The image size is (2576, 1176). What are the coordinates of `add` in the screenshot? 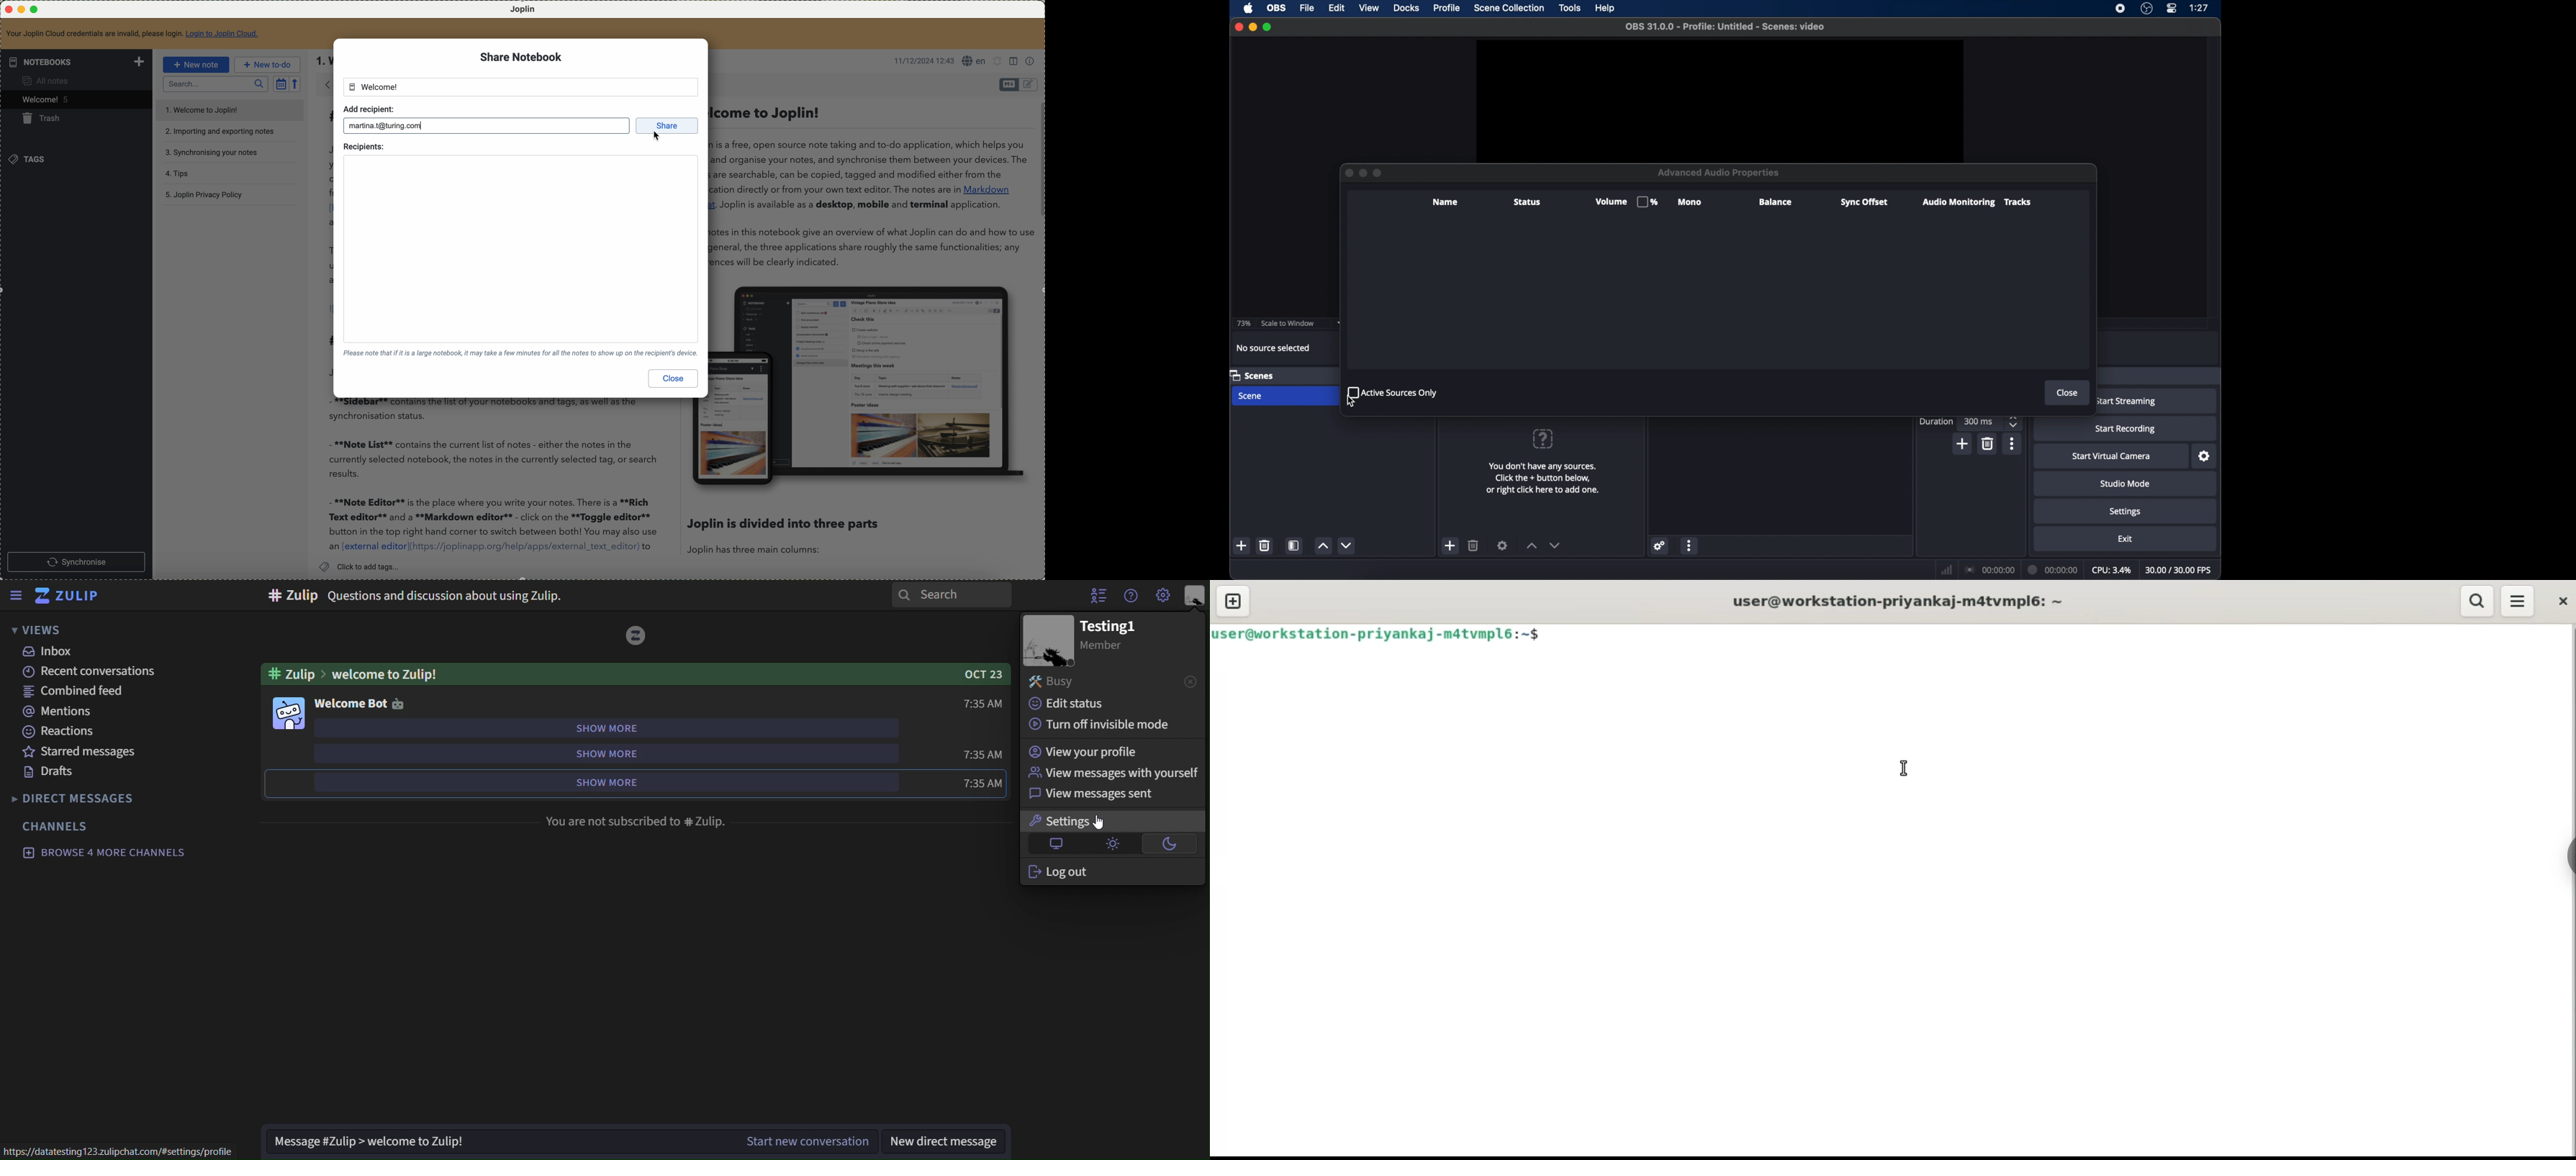 It's located at (1451, 546).